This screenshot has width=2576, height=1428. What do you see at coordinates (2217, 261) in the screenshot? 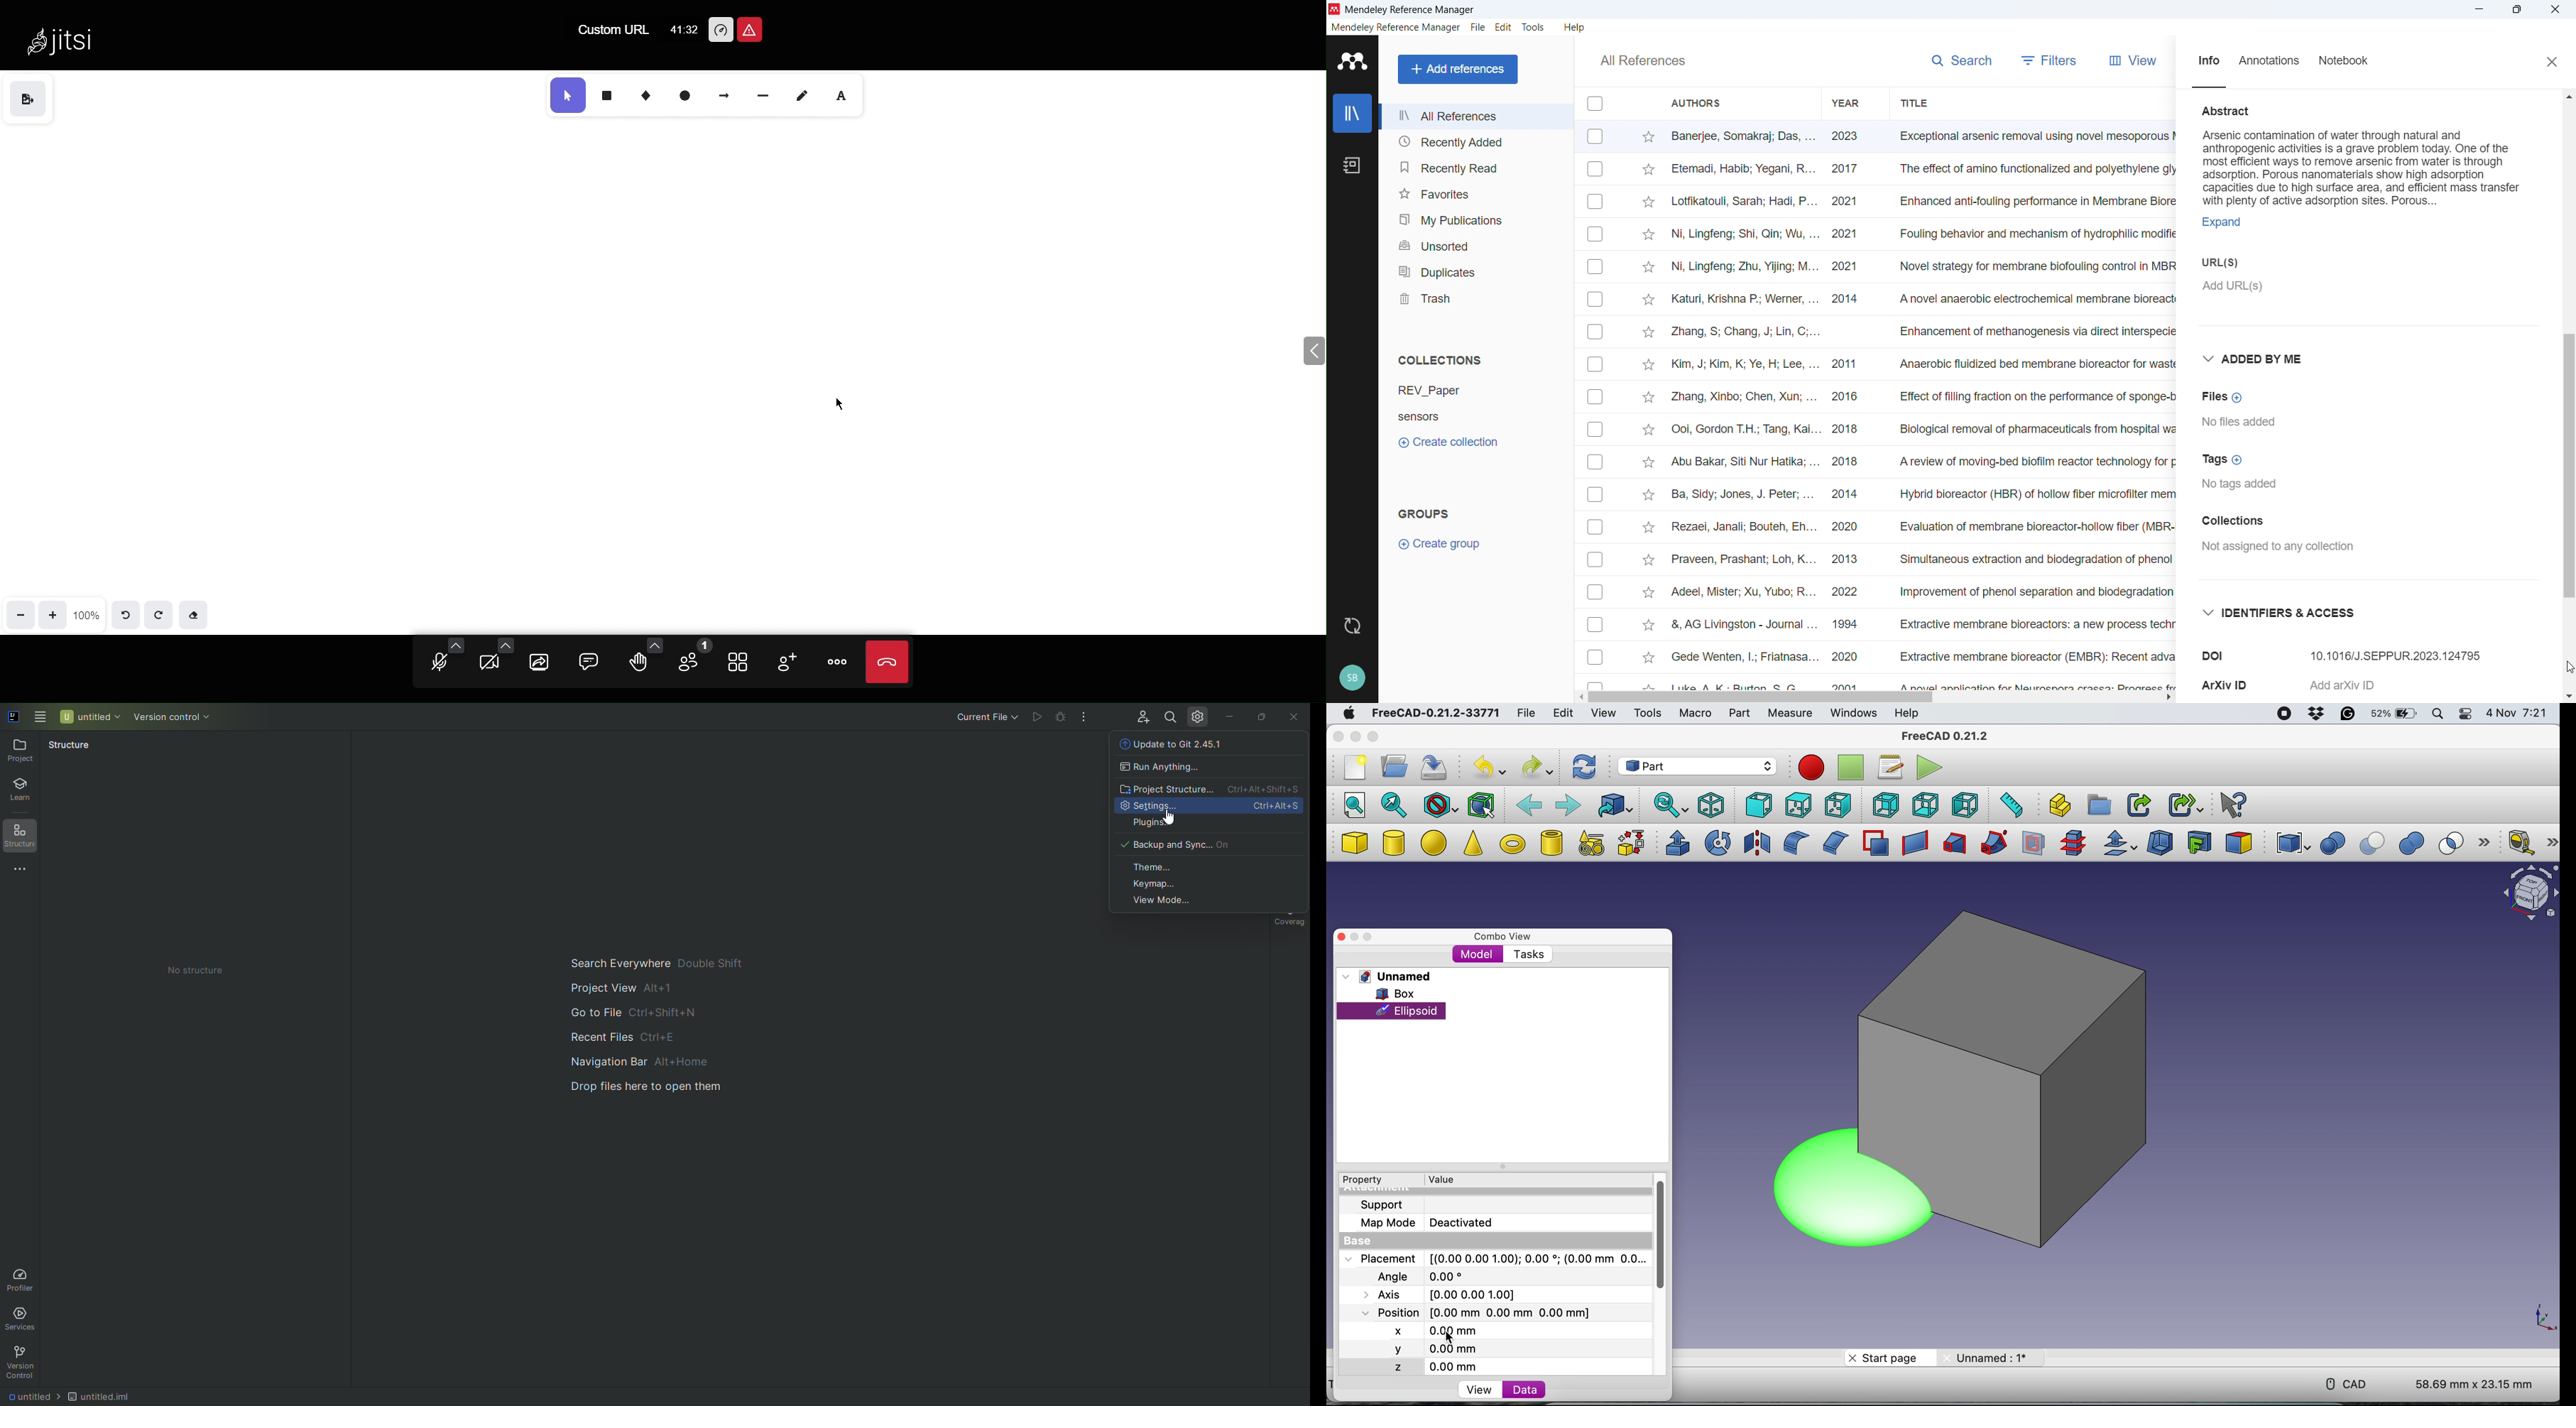
I see `url(s)` at bounding box center [2217, 261].